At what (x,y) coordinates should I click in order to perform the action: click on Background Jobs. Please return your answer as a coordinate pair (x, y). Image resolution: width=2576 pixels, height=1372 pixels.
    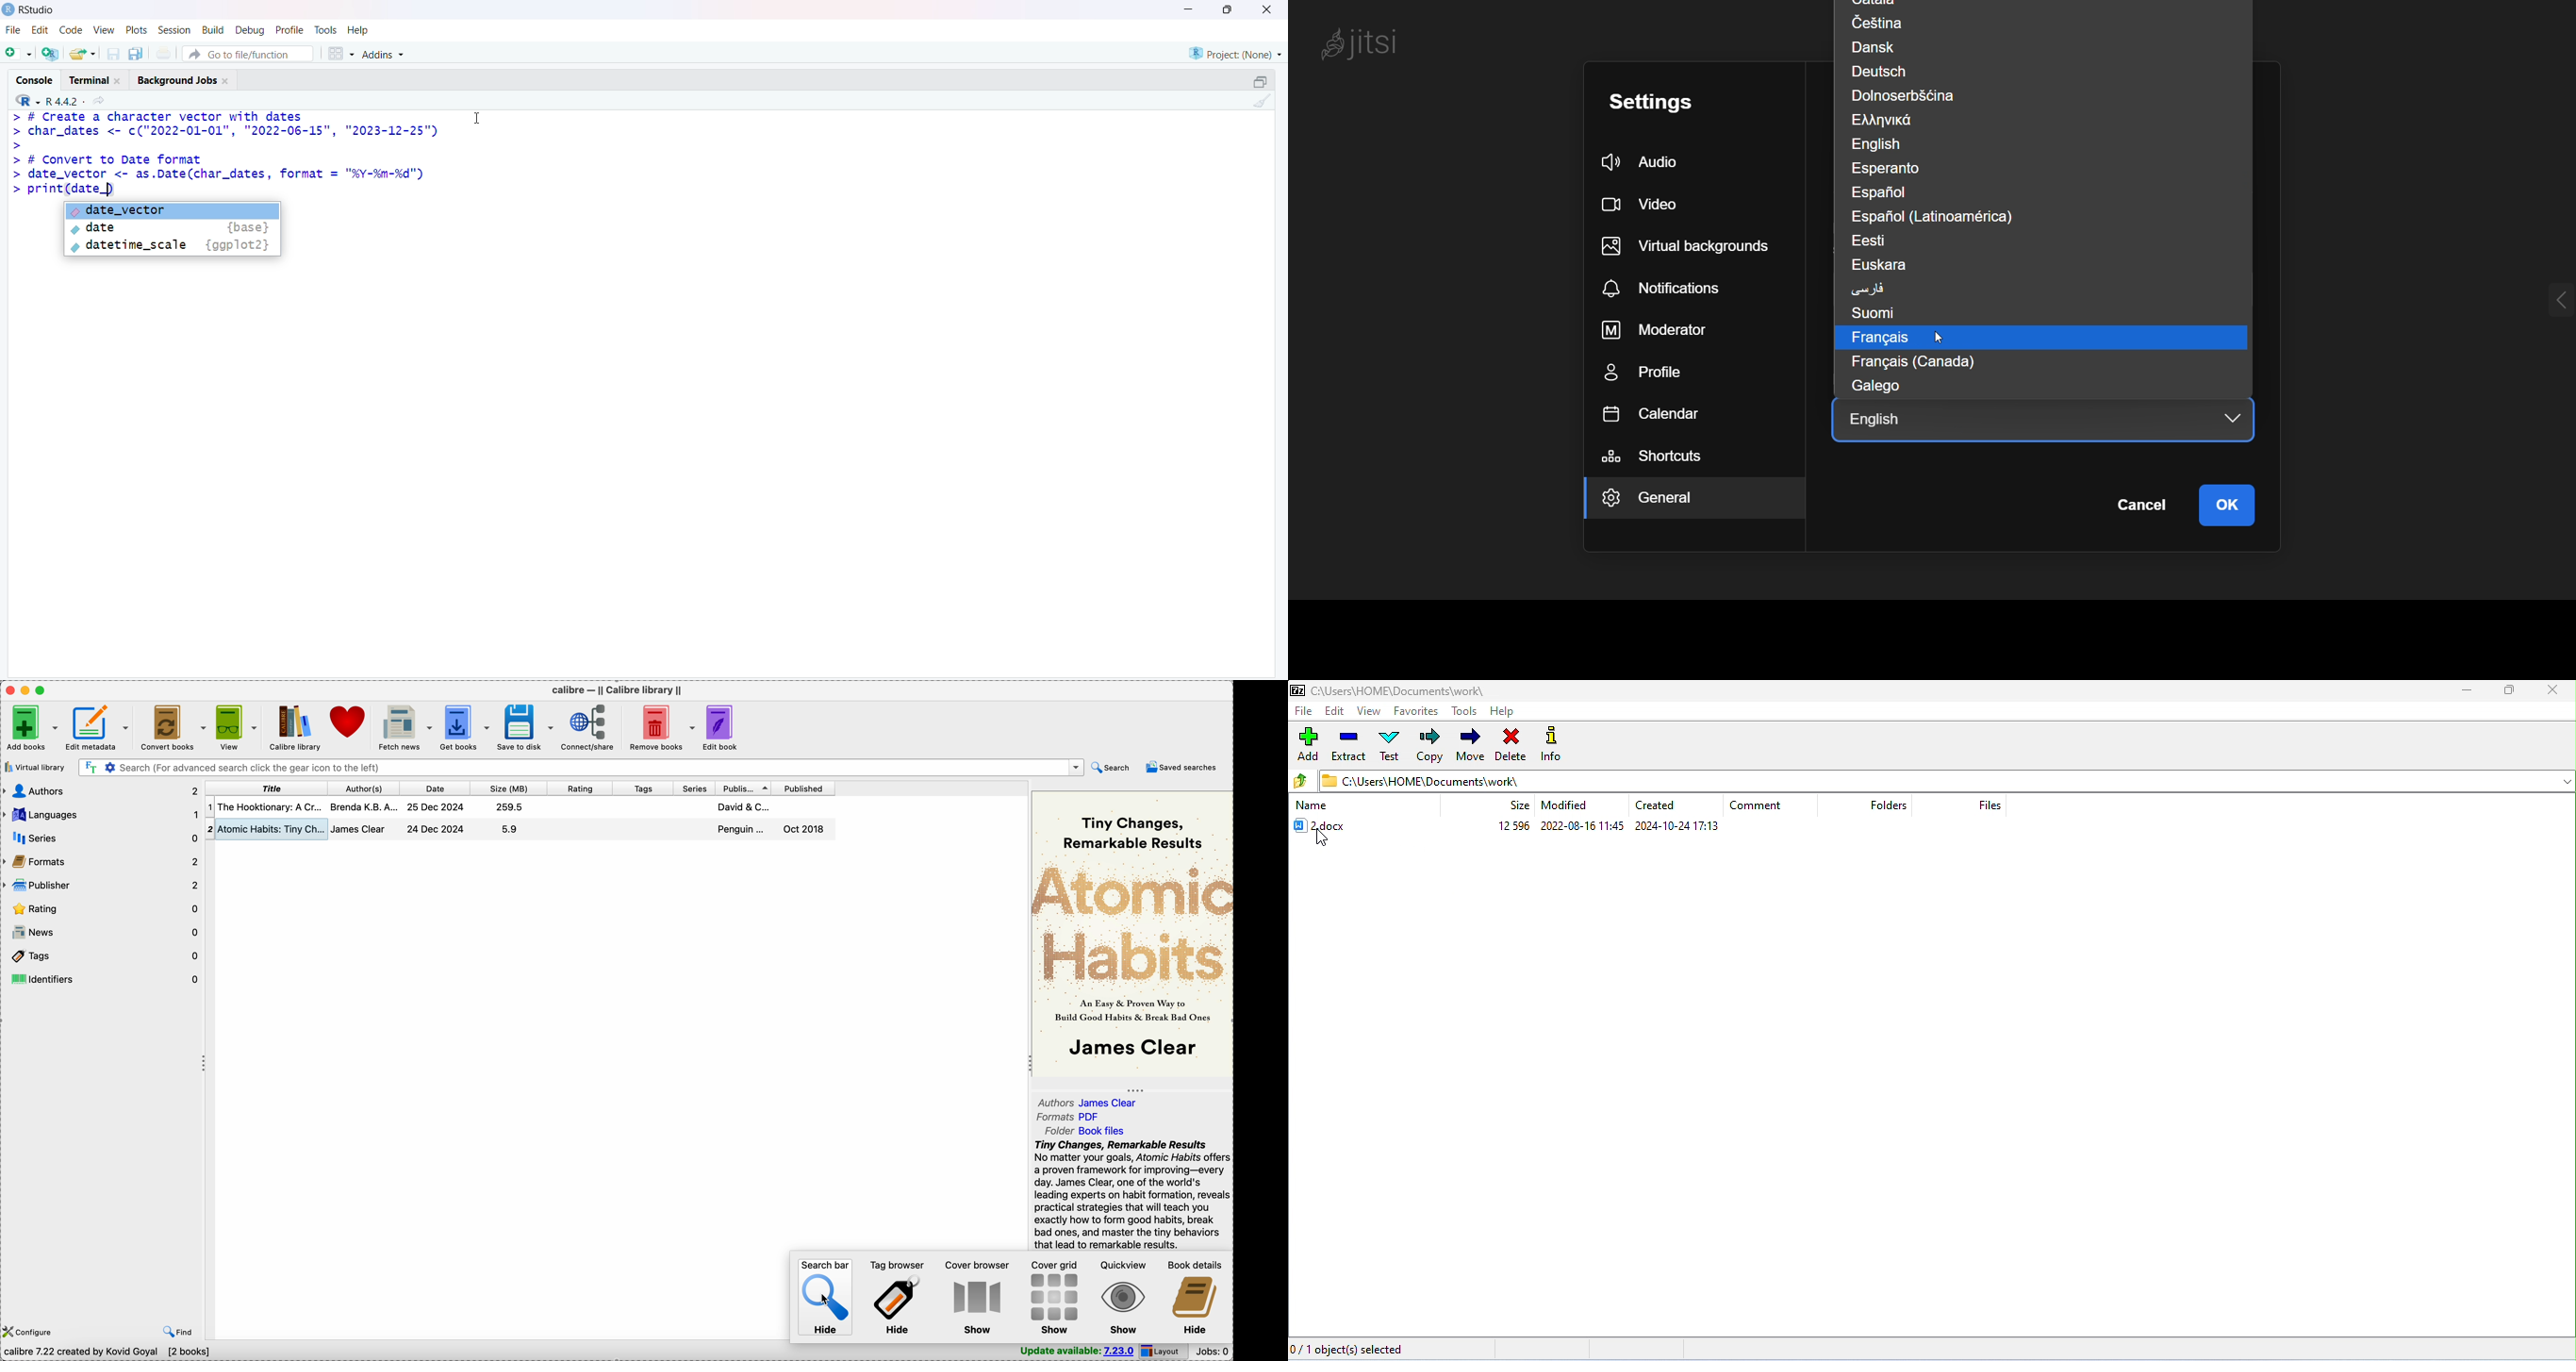
    Looking at the image, I should click on (187, 79).